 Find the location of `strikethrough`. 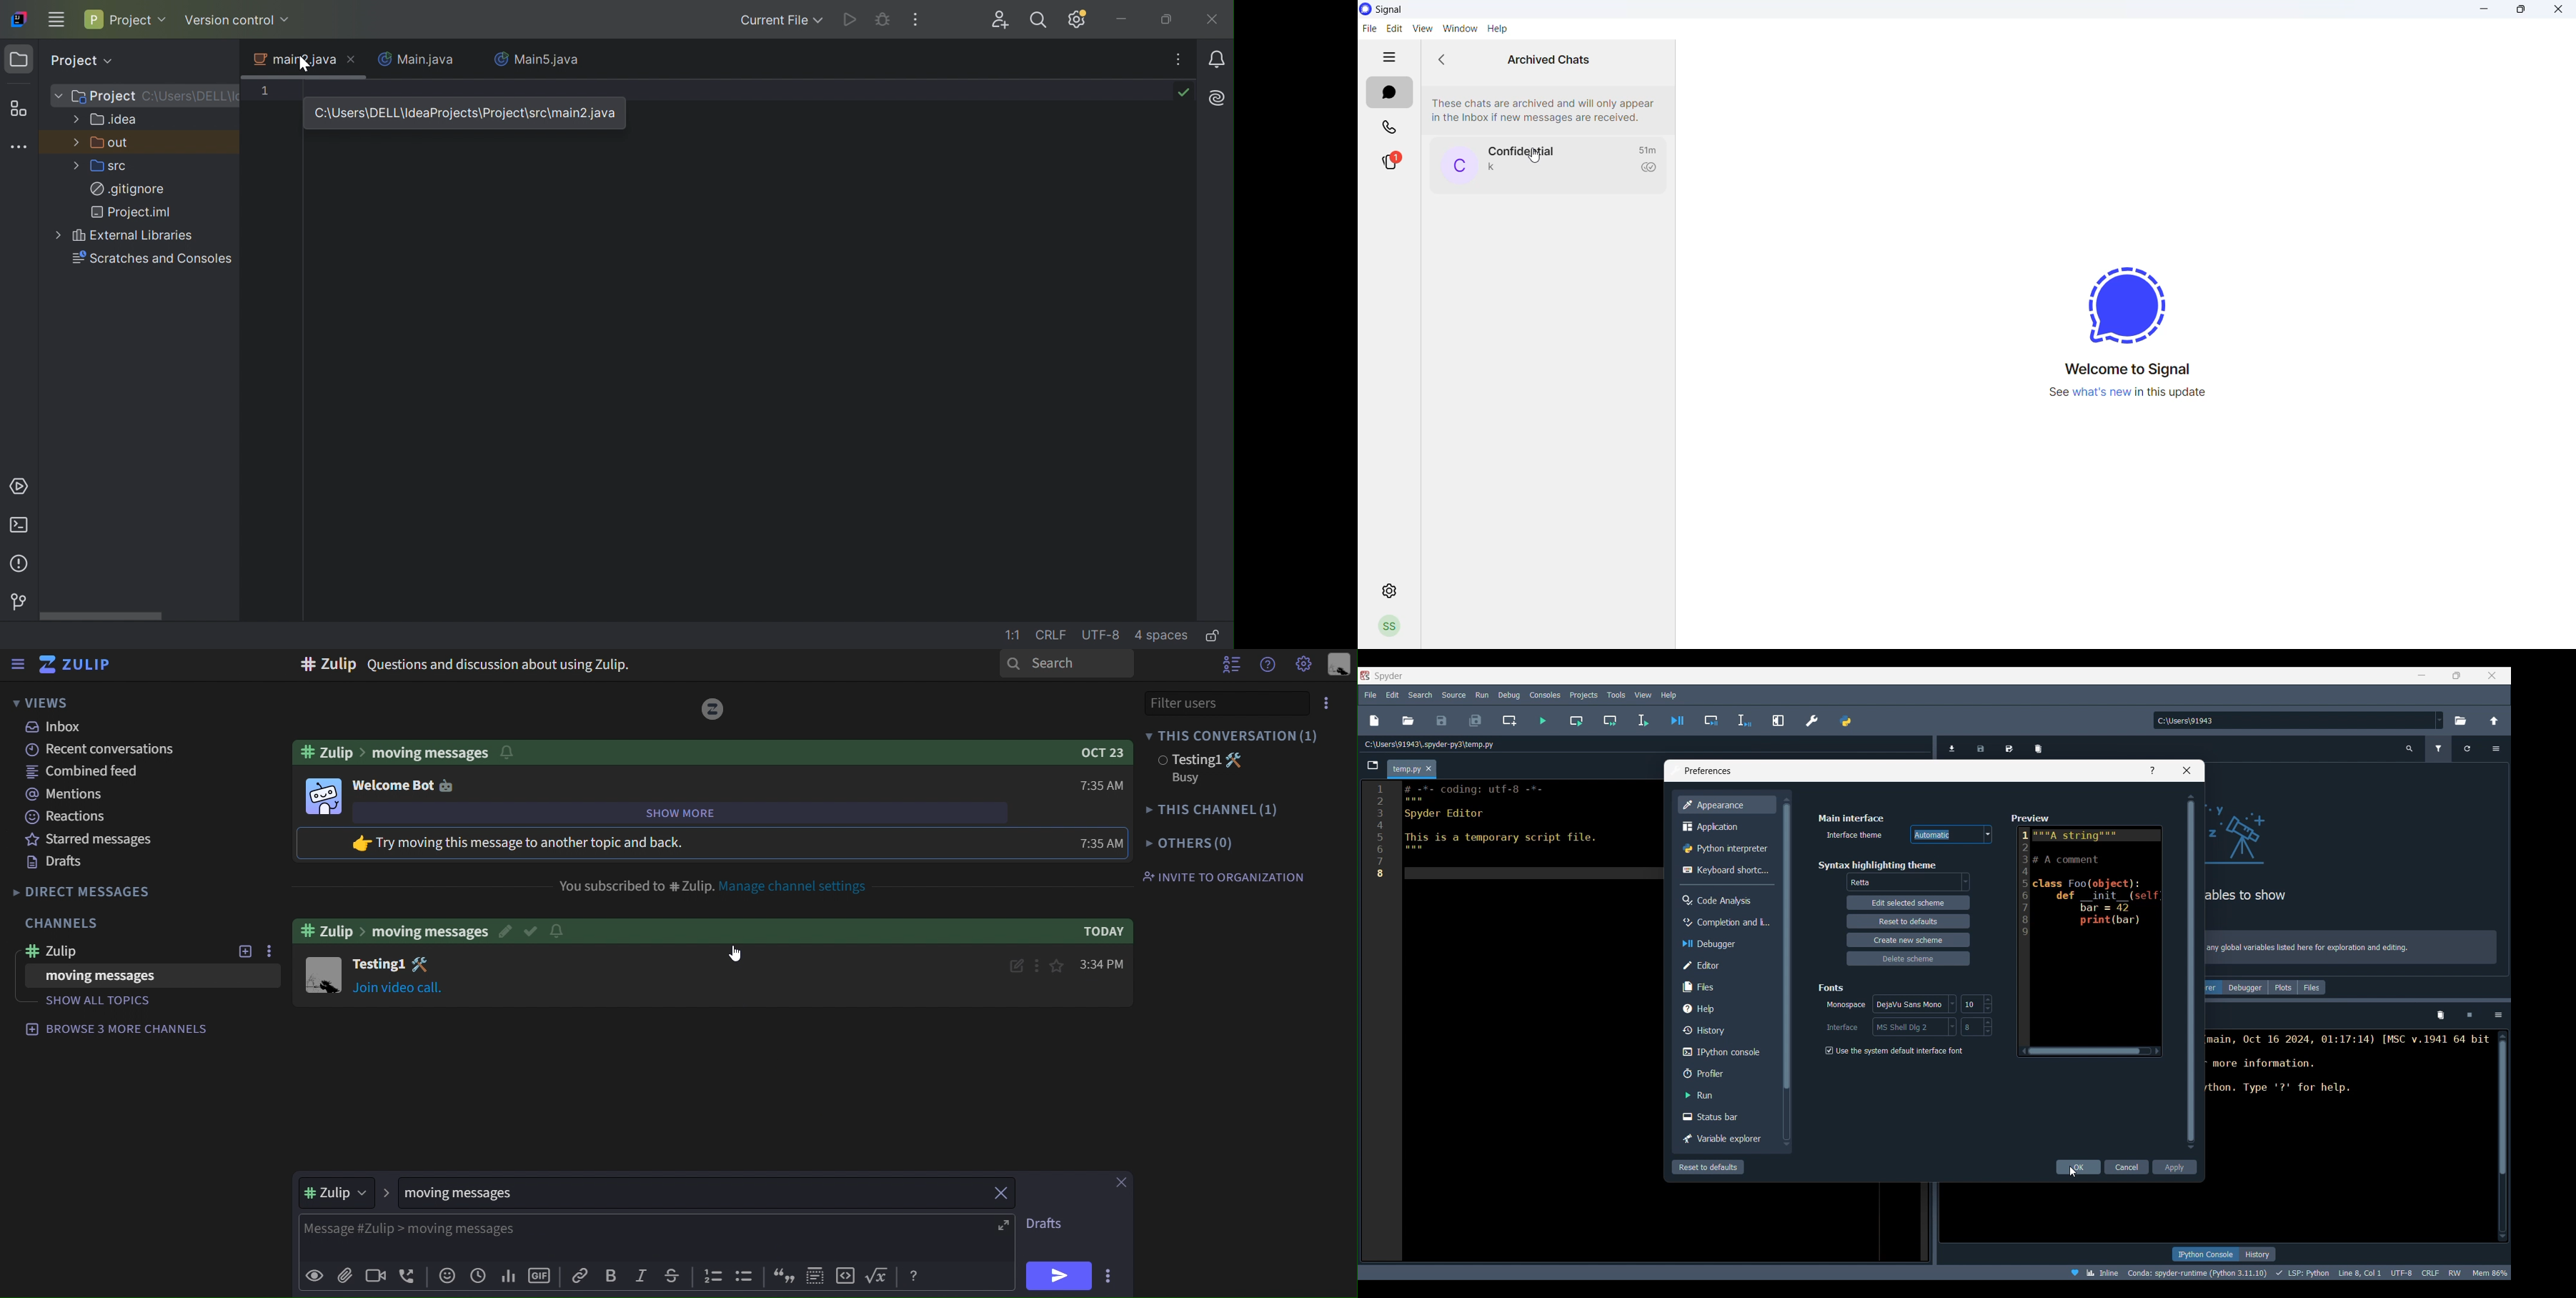

strikethrough is located at coordinates (672, 1278).